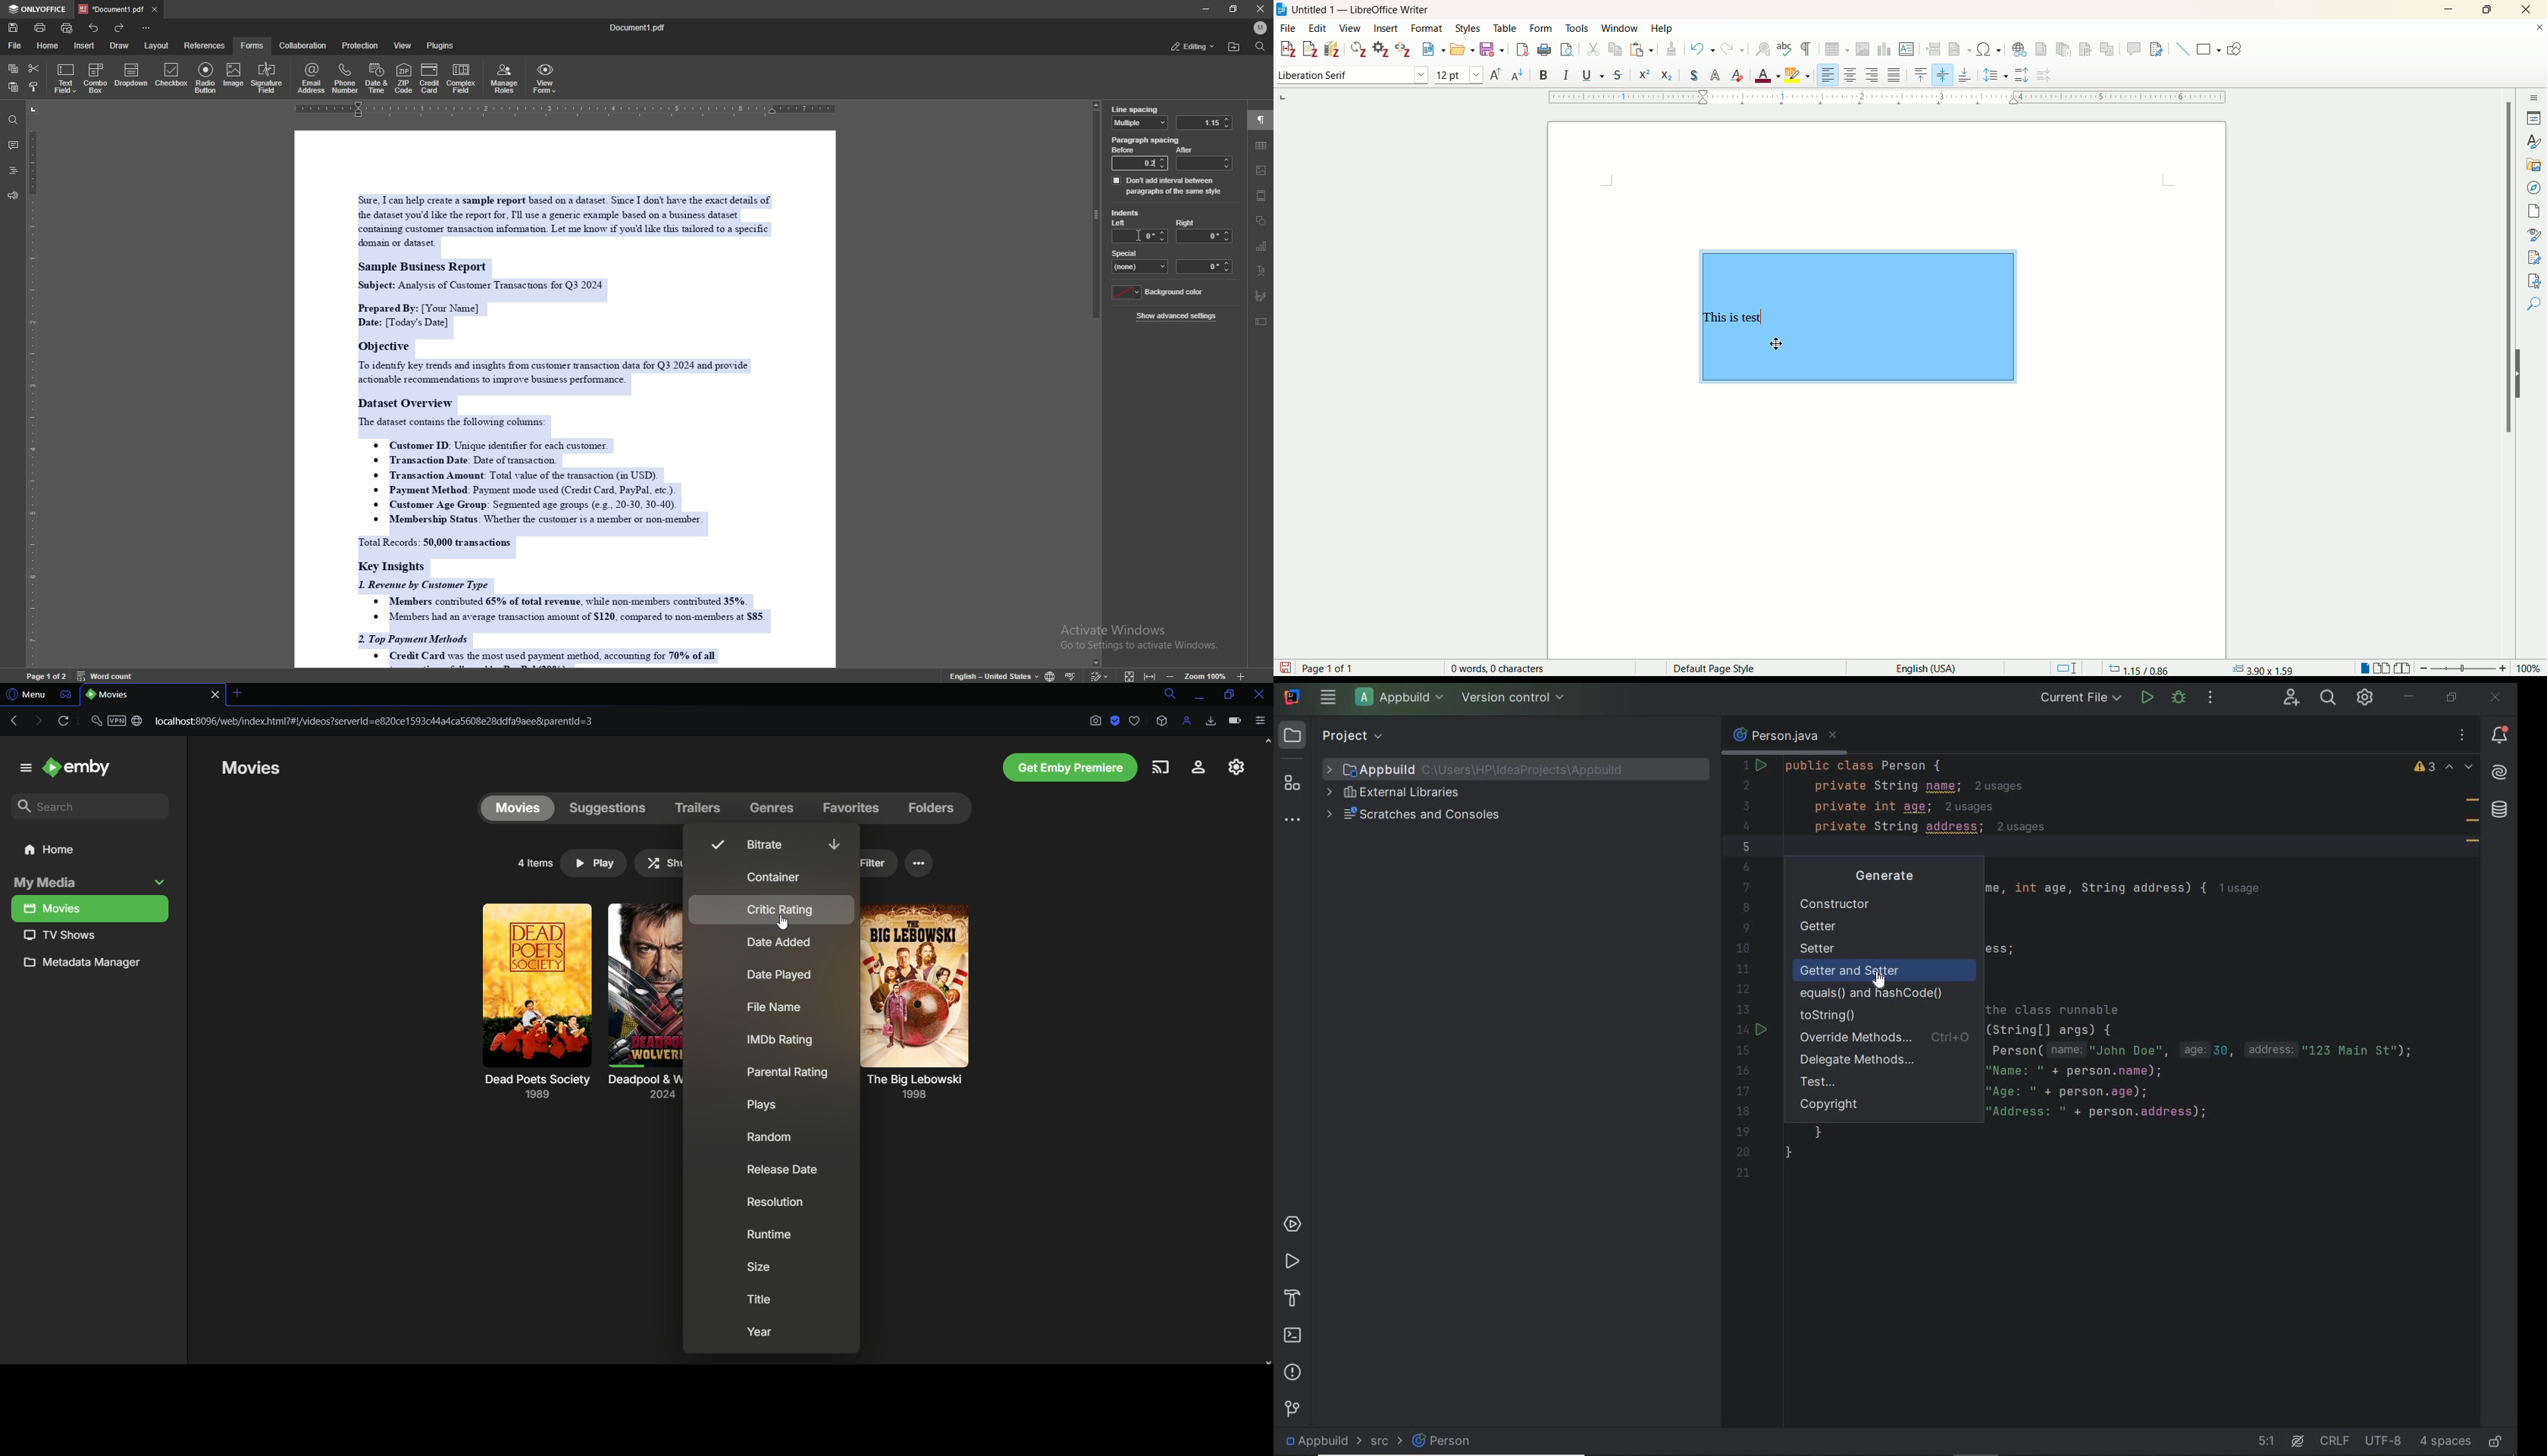 The image size is (2548, 1456). I want to click on show advanced settings, so click(1178, 316).